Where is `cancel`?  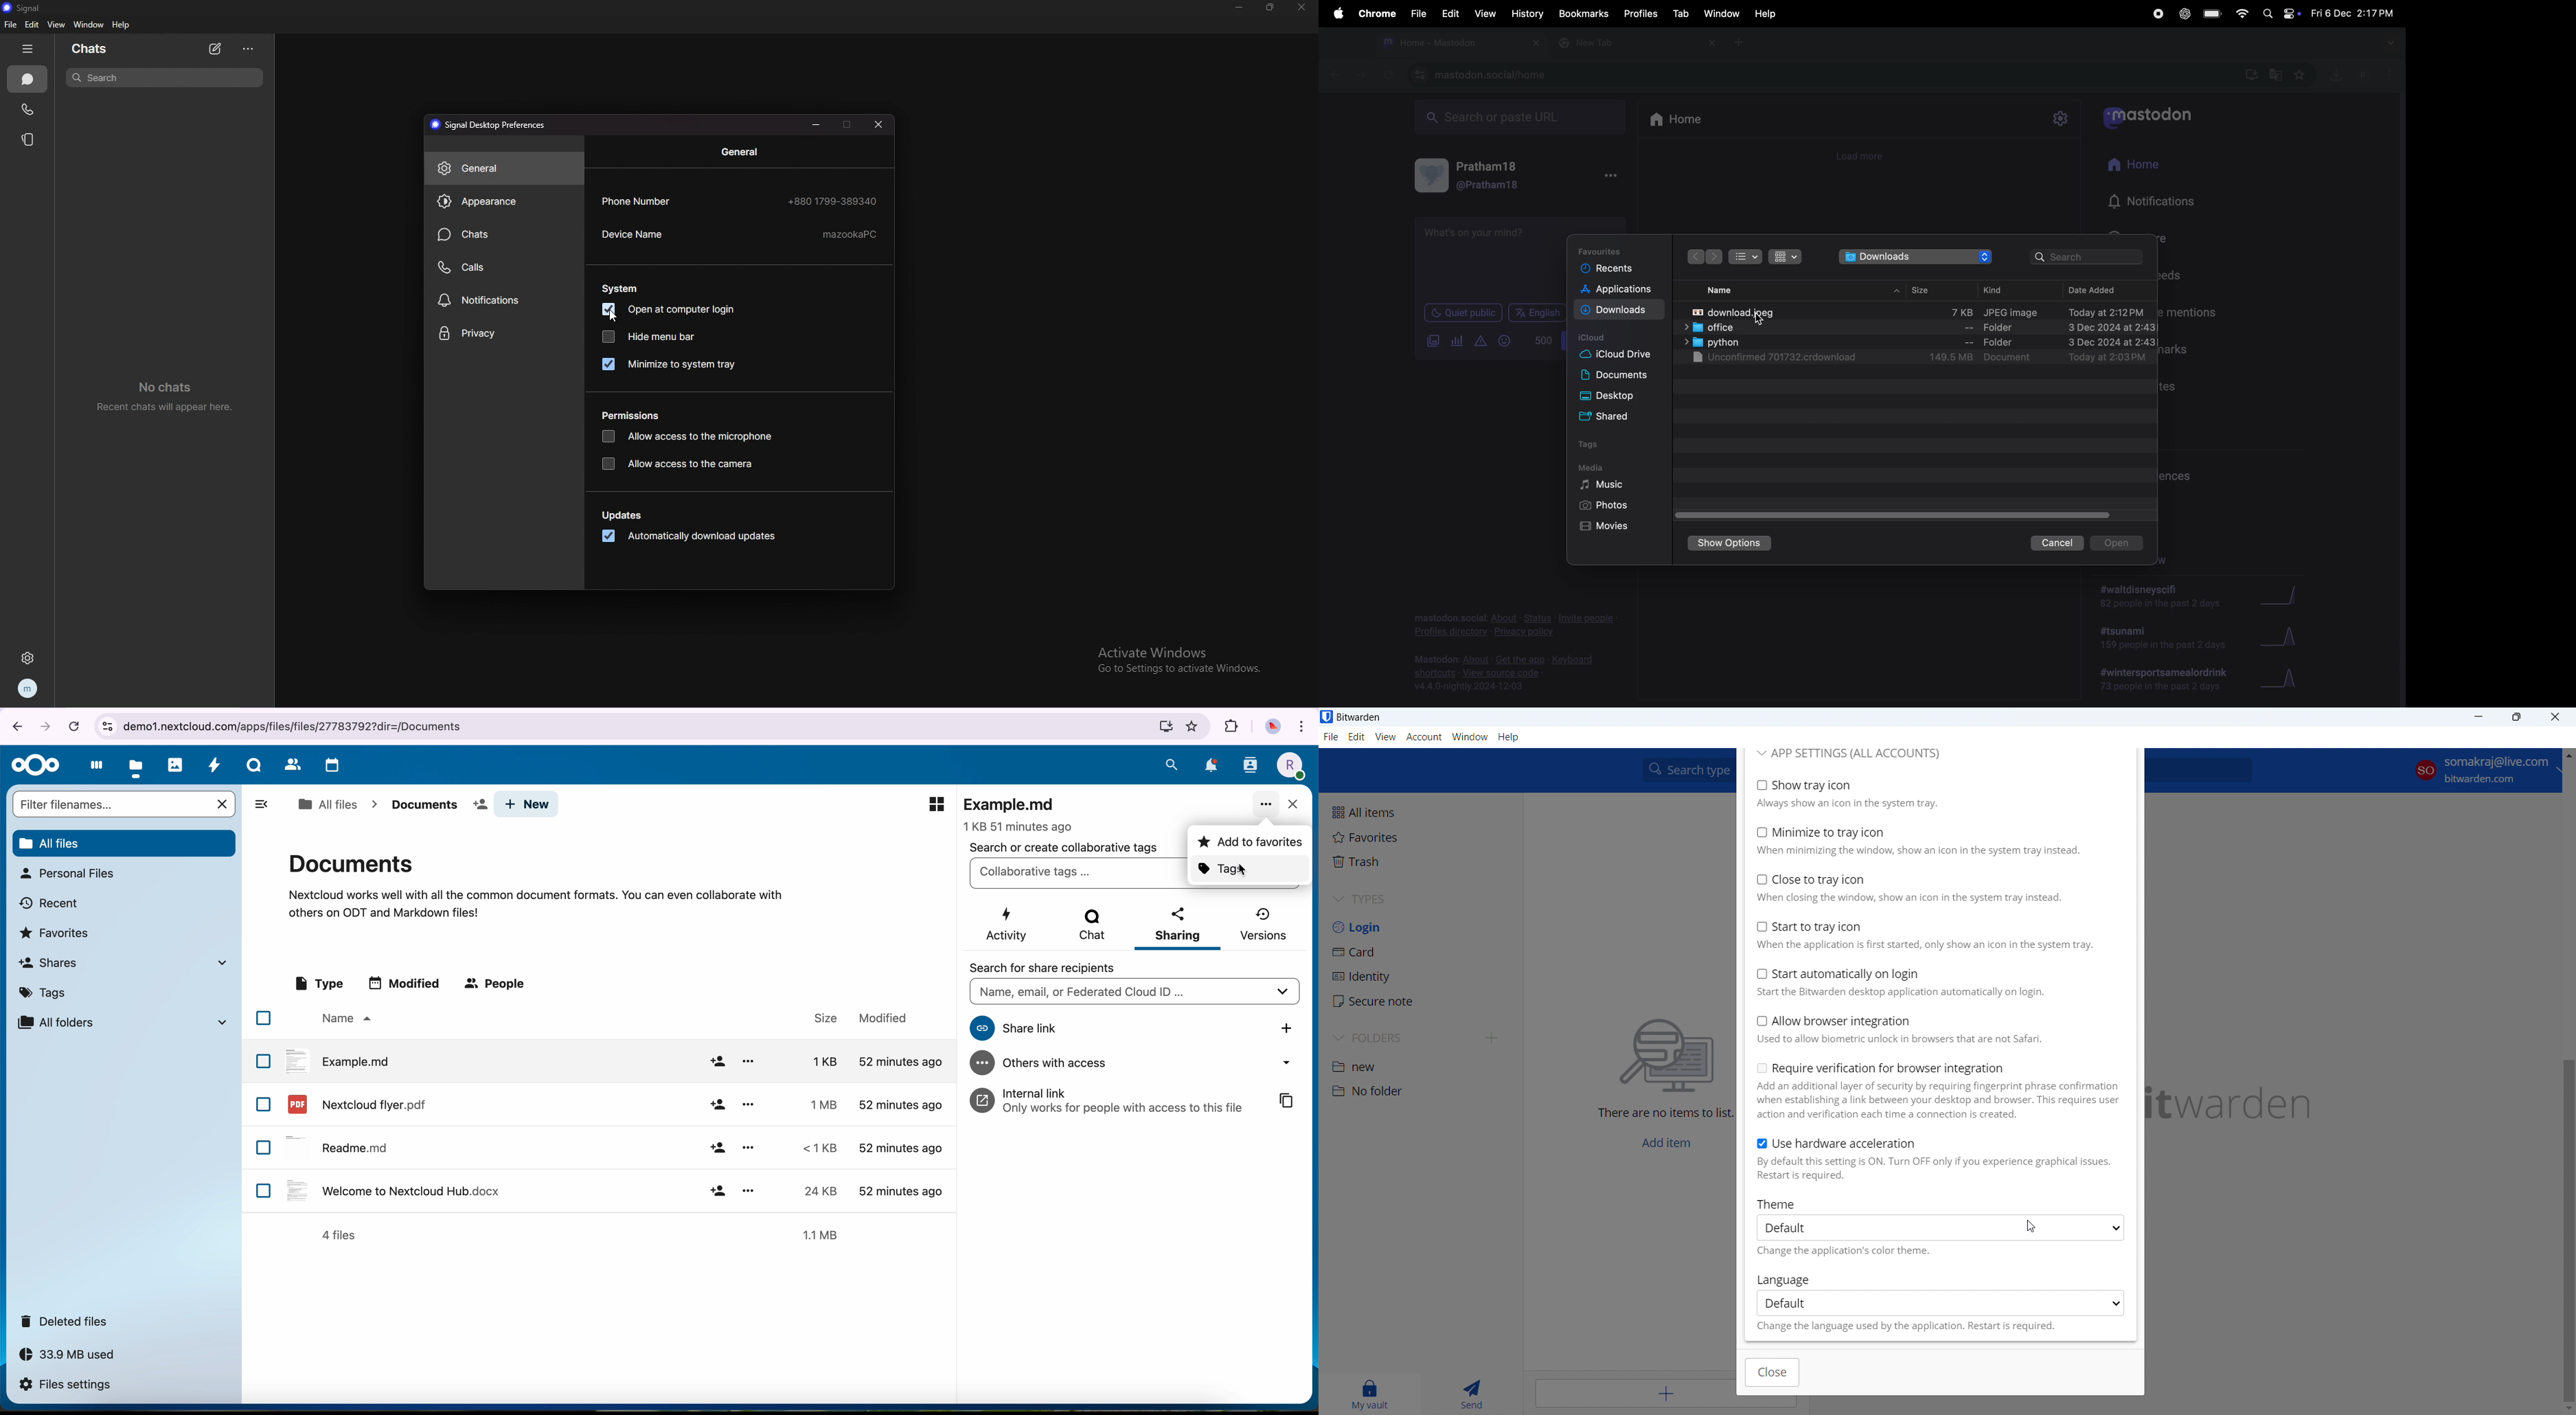
cancel is located at coordinates (2059, 542).